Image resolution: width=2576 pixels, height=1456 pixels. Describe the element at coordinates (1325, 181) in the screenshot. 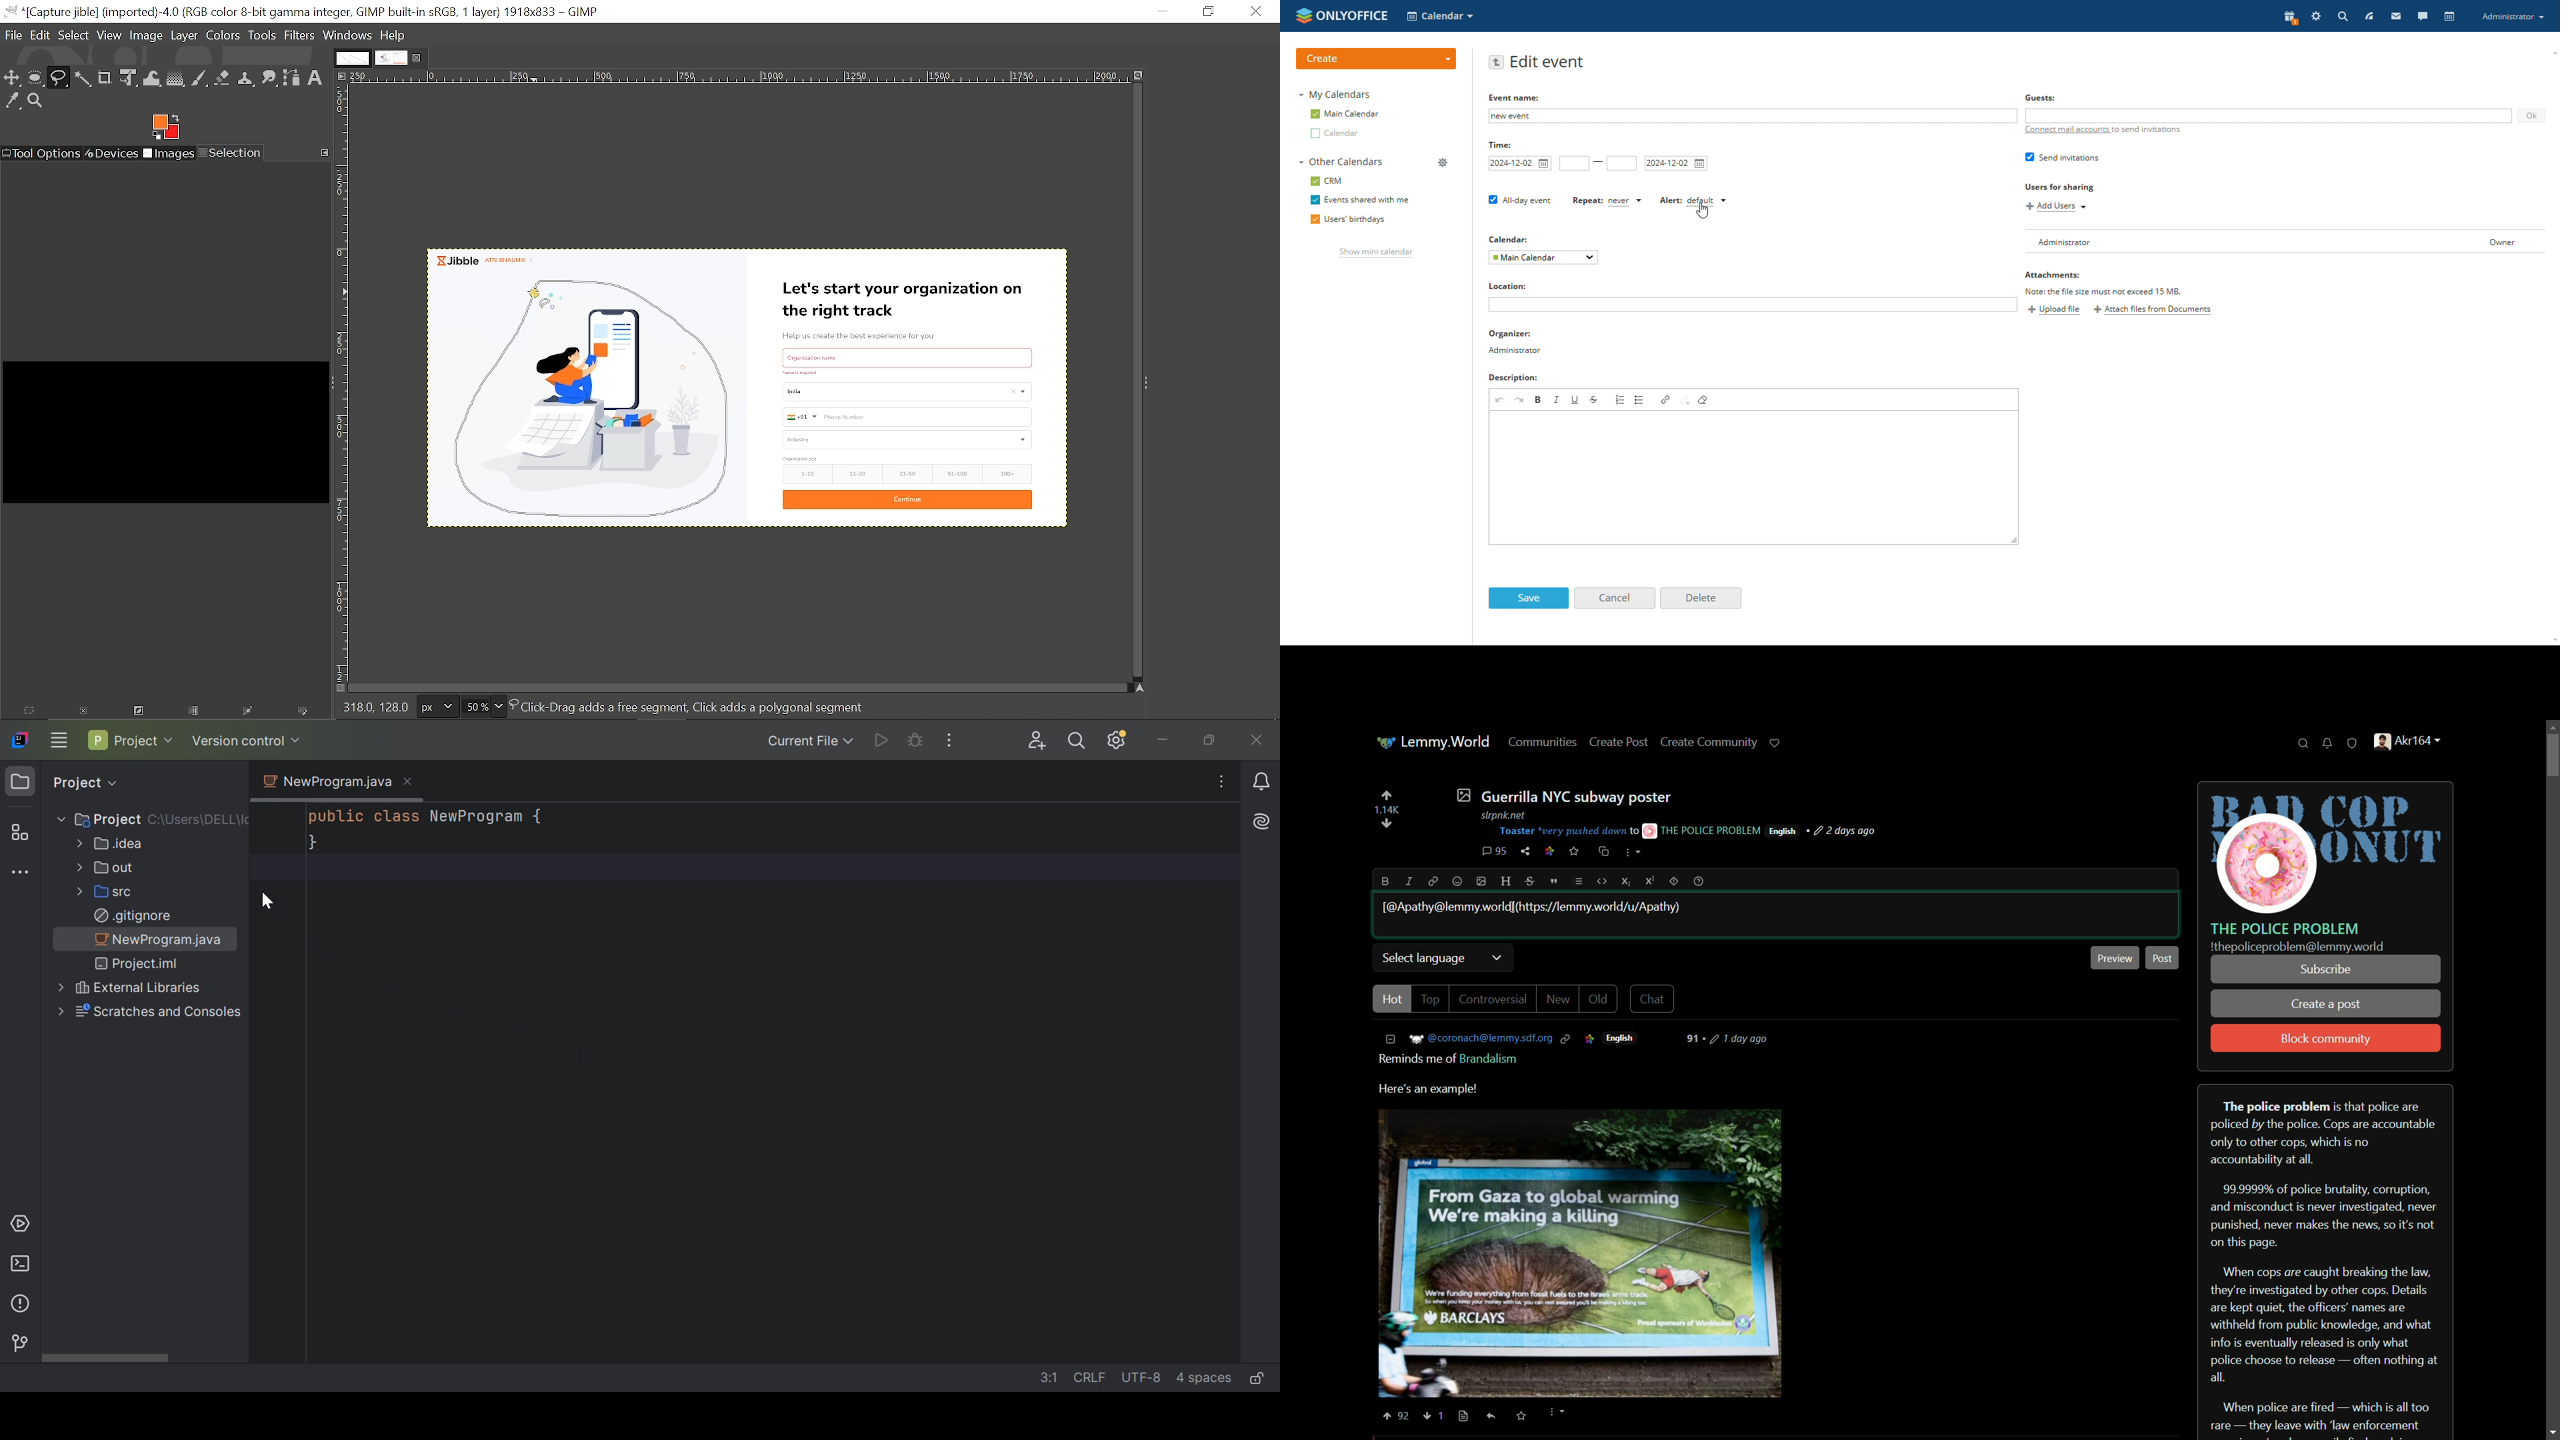

I see `crm` at that location.